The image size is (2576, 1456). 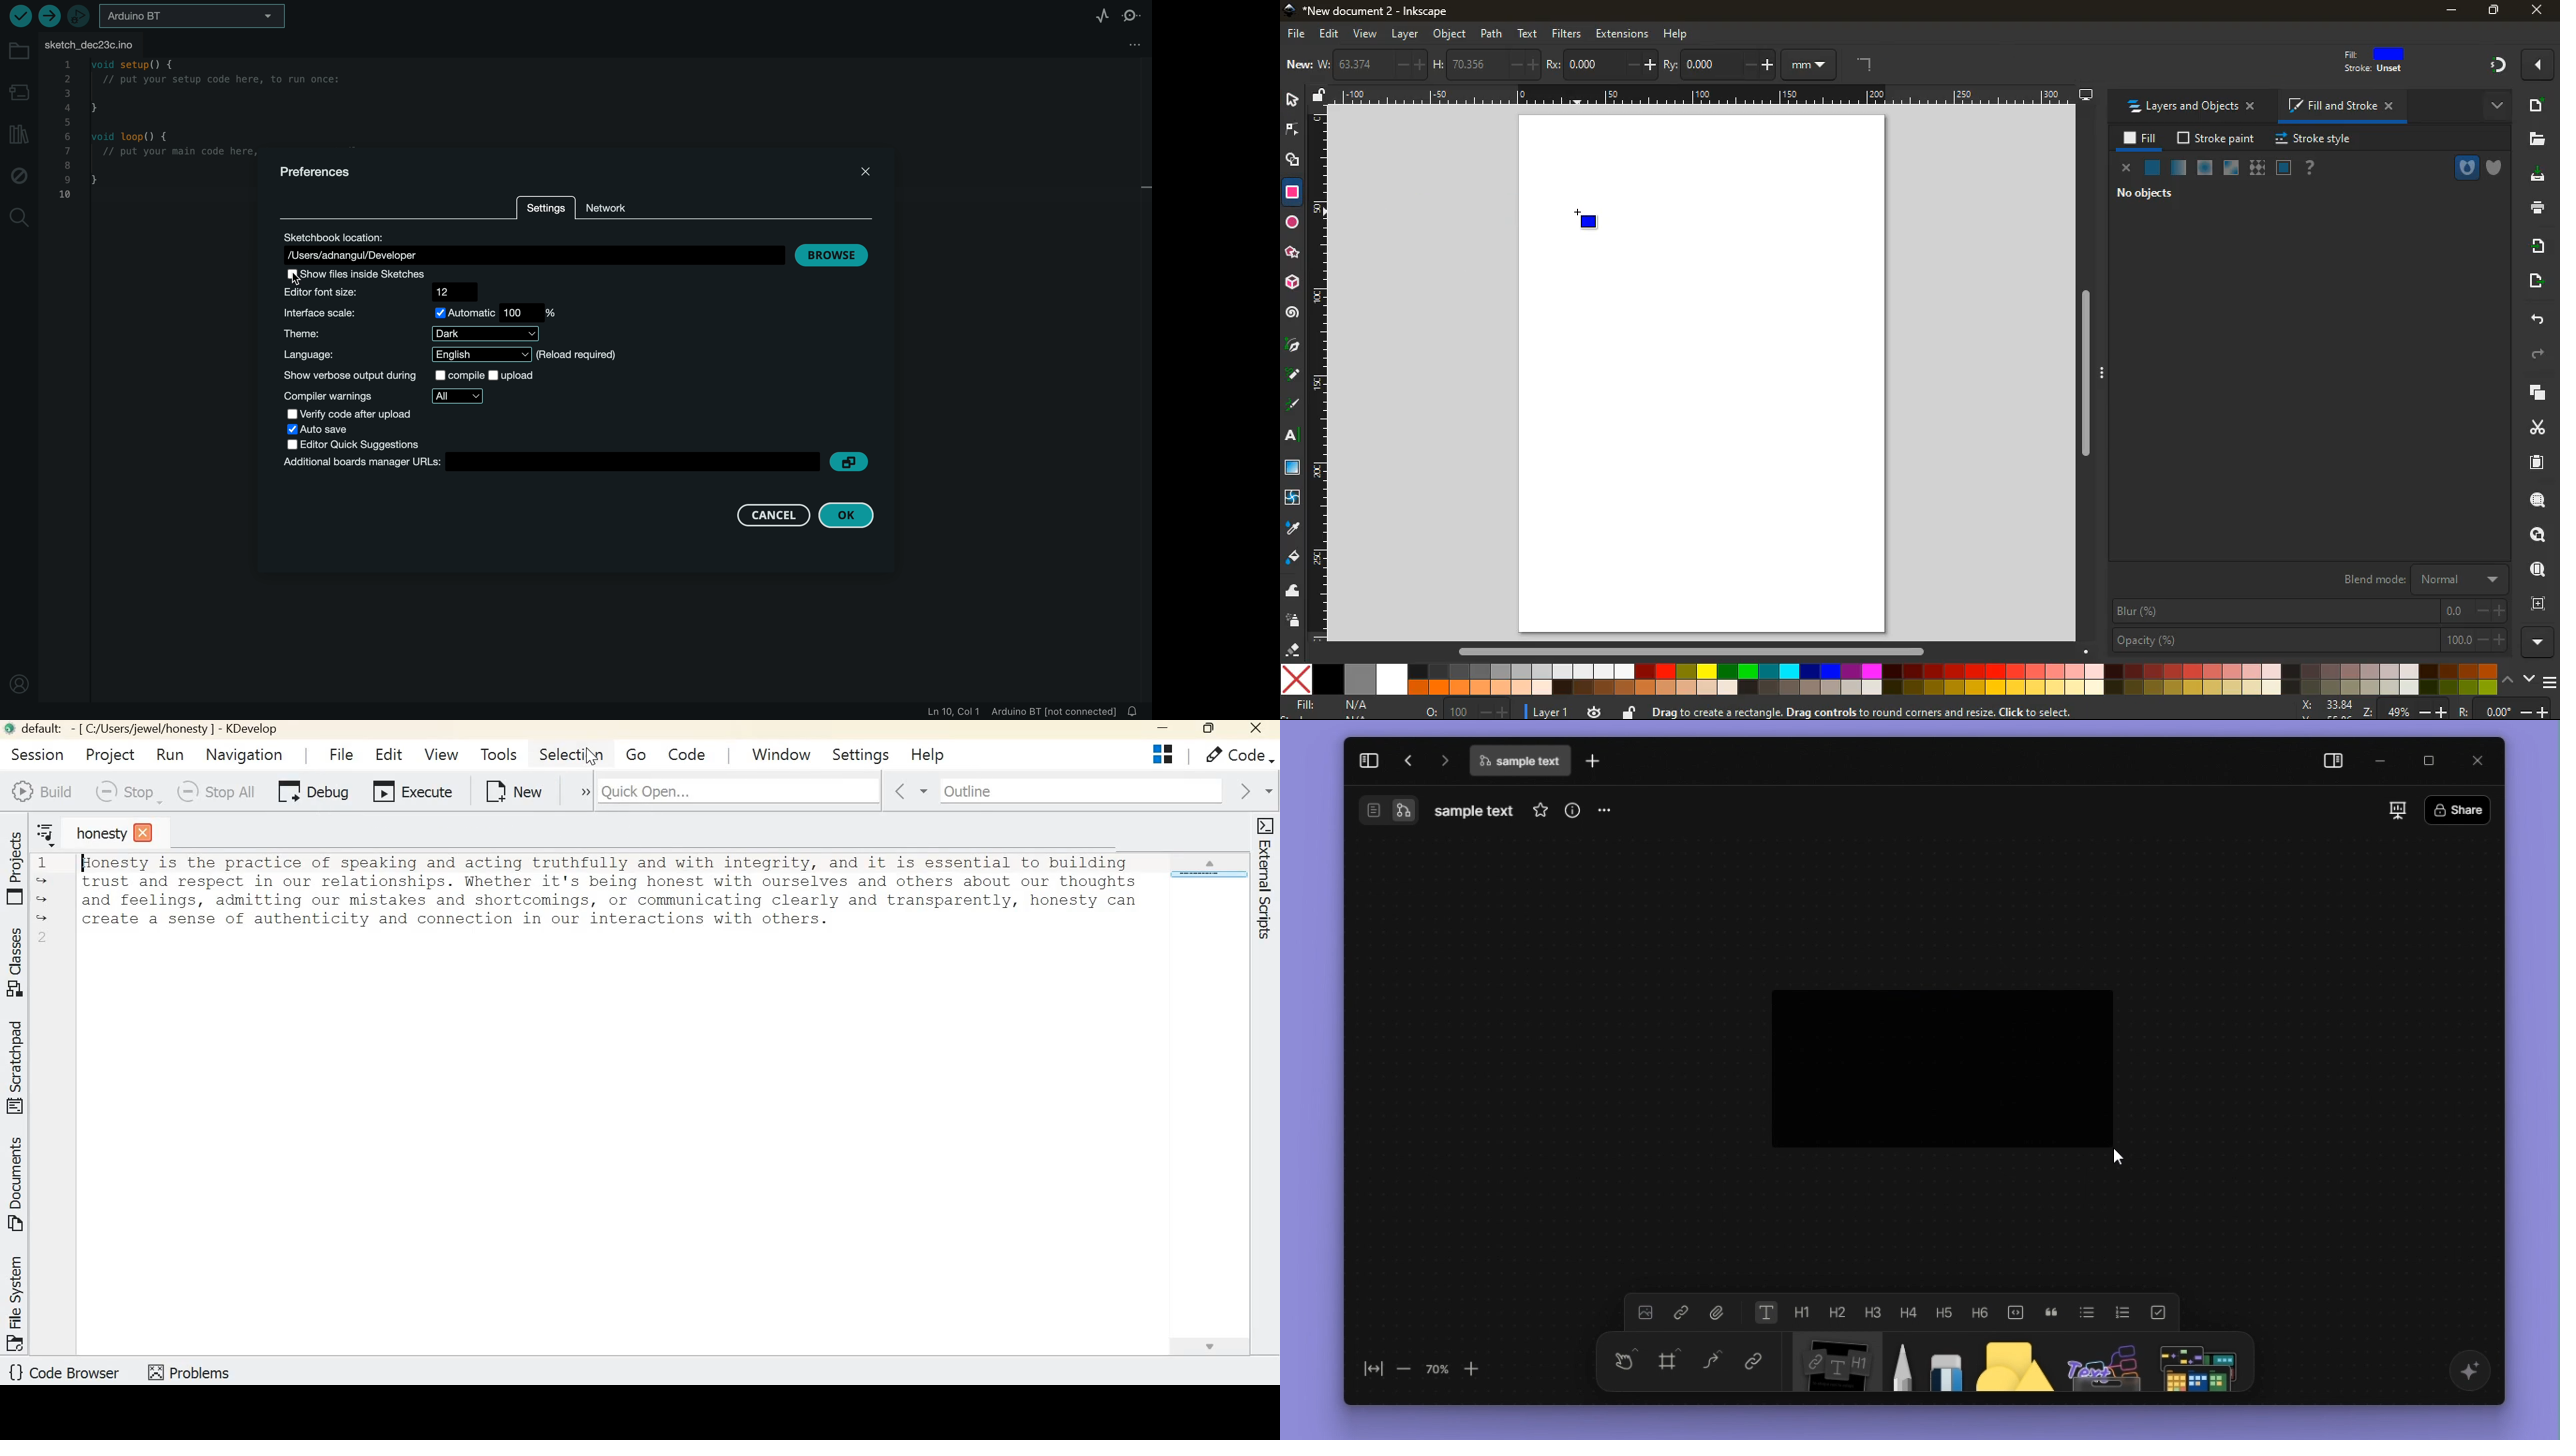 What do you see at coordinates (1131, 46) in the screenshot?
I see `tab manager` at bounding box center [1131, 46].